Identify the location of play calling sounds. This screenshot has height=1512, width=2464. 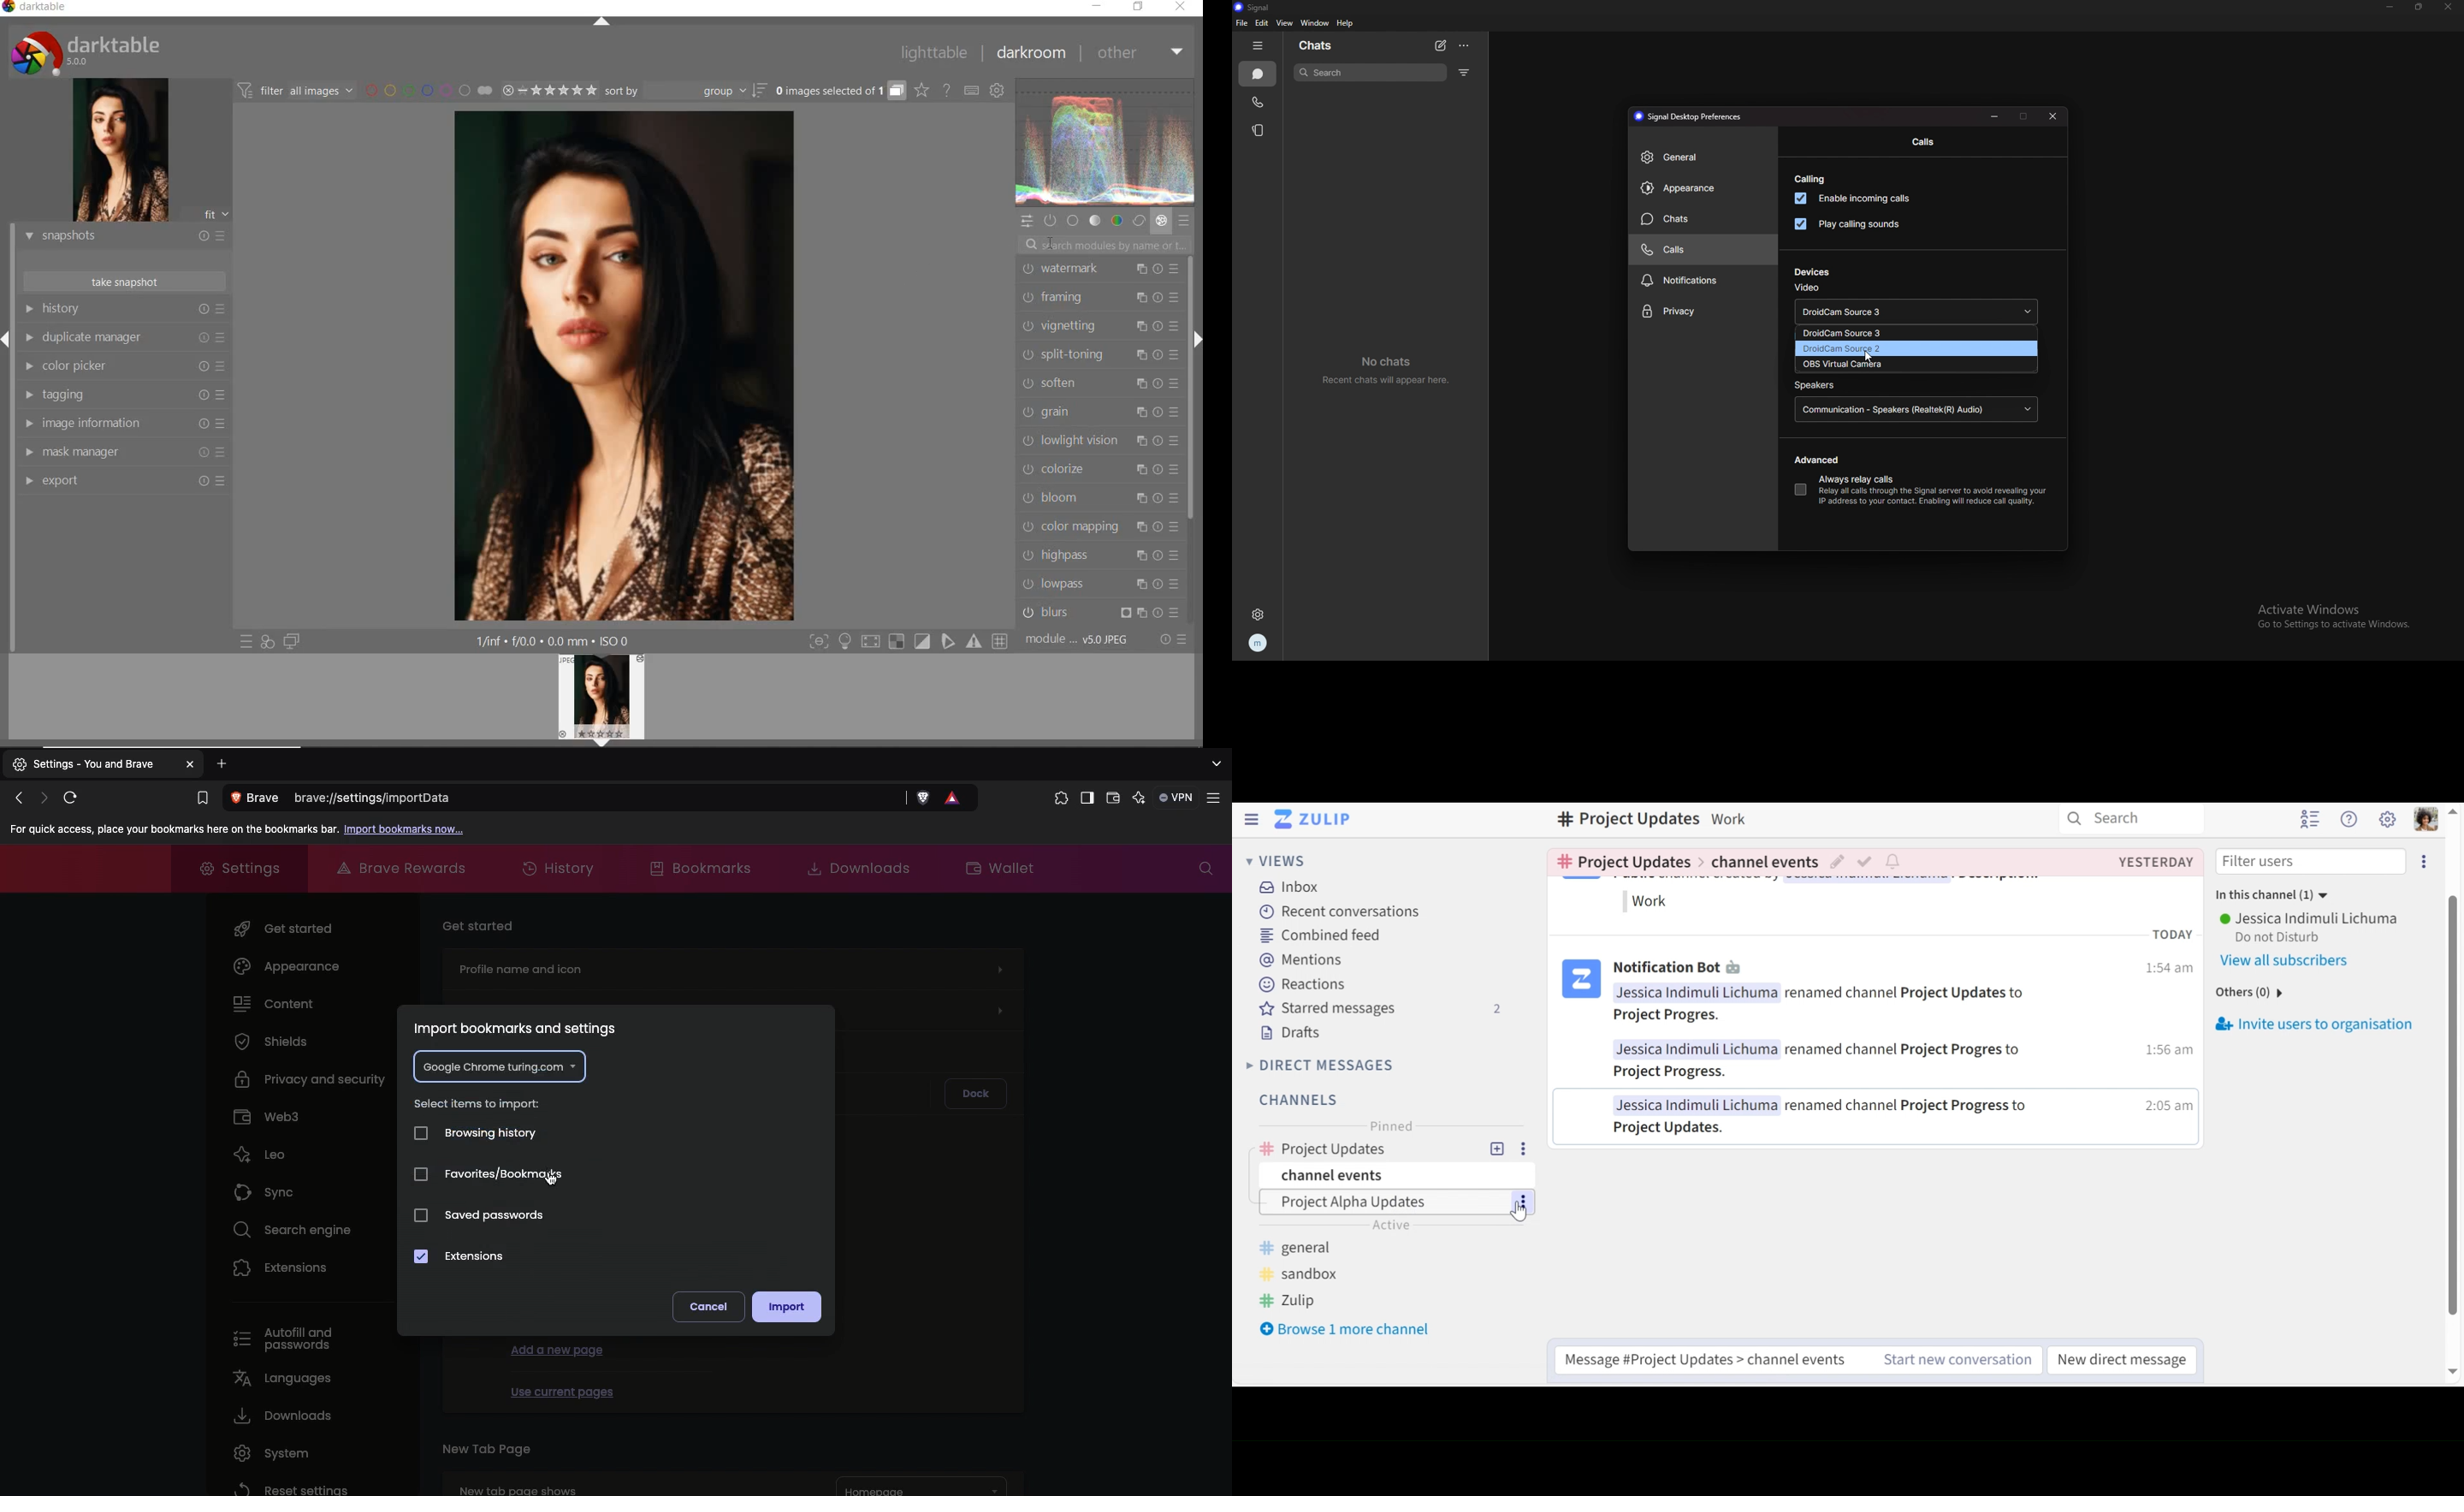
(1847, 224).